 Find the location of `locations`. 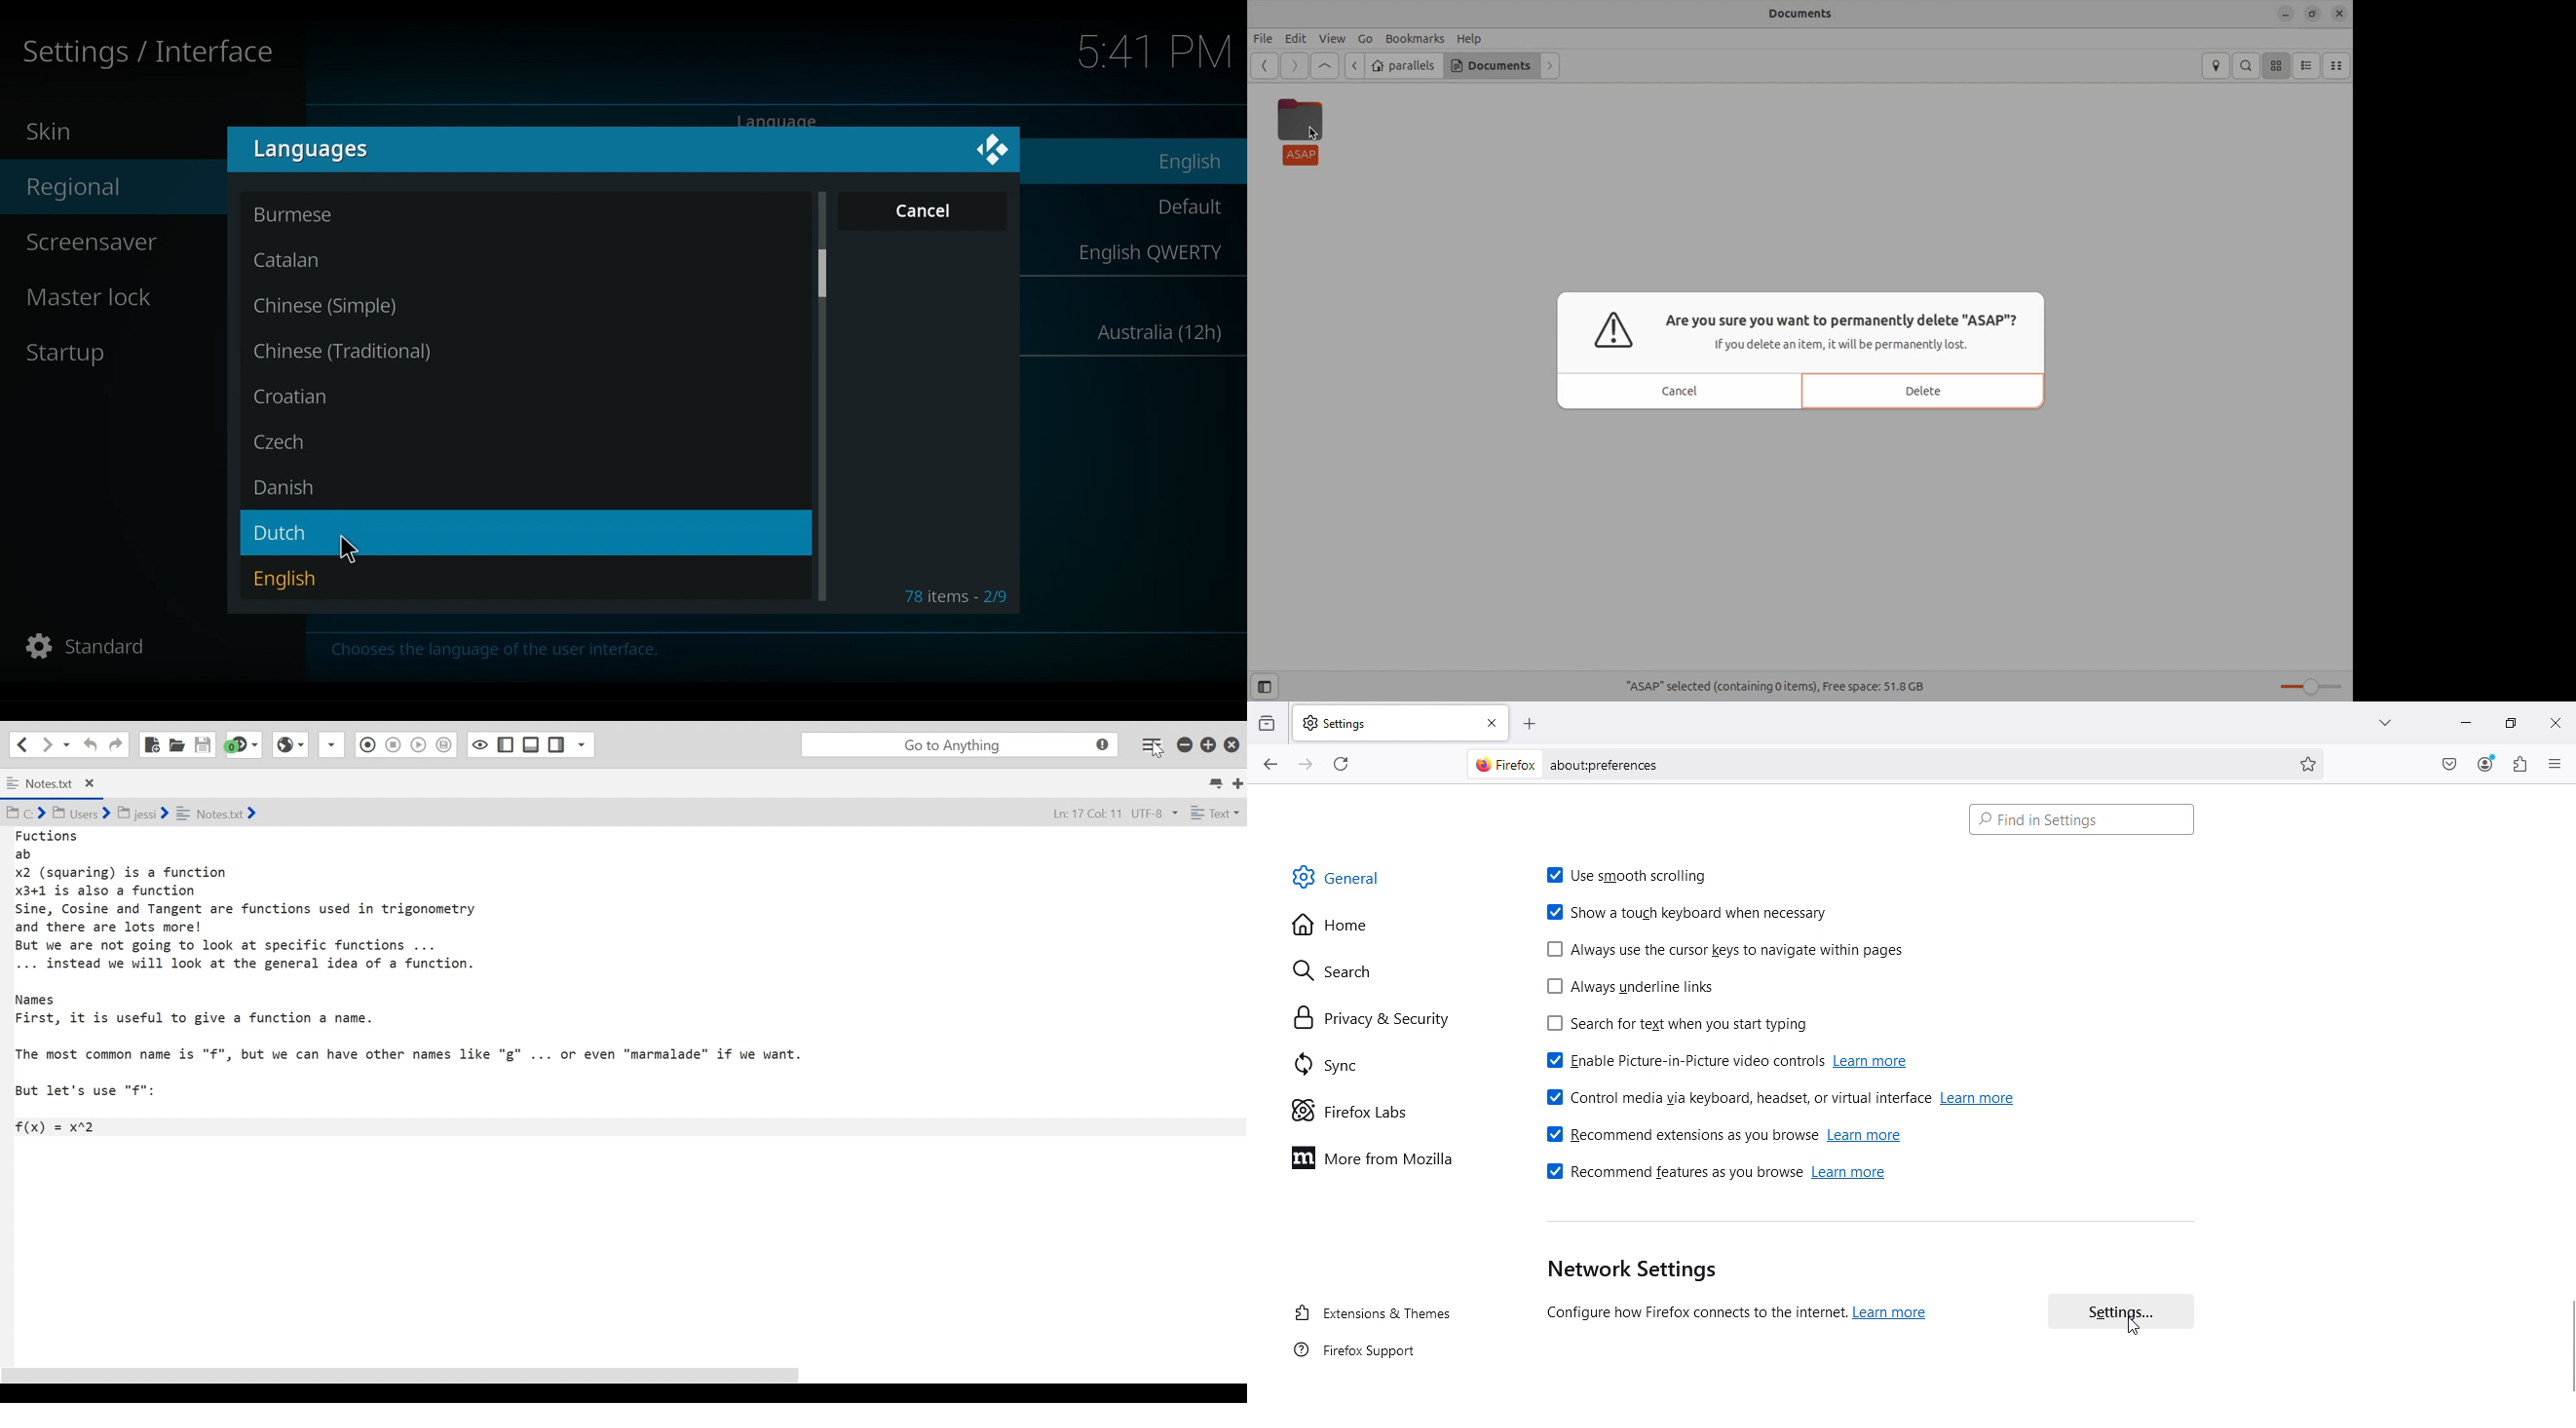

locations is located at coordinates (2215, 66).